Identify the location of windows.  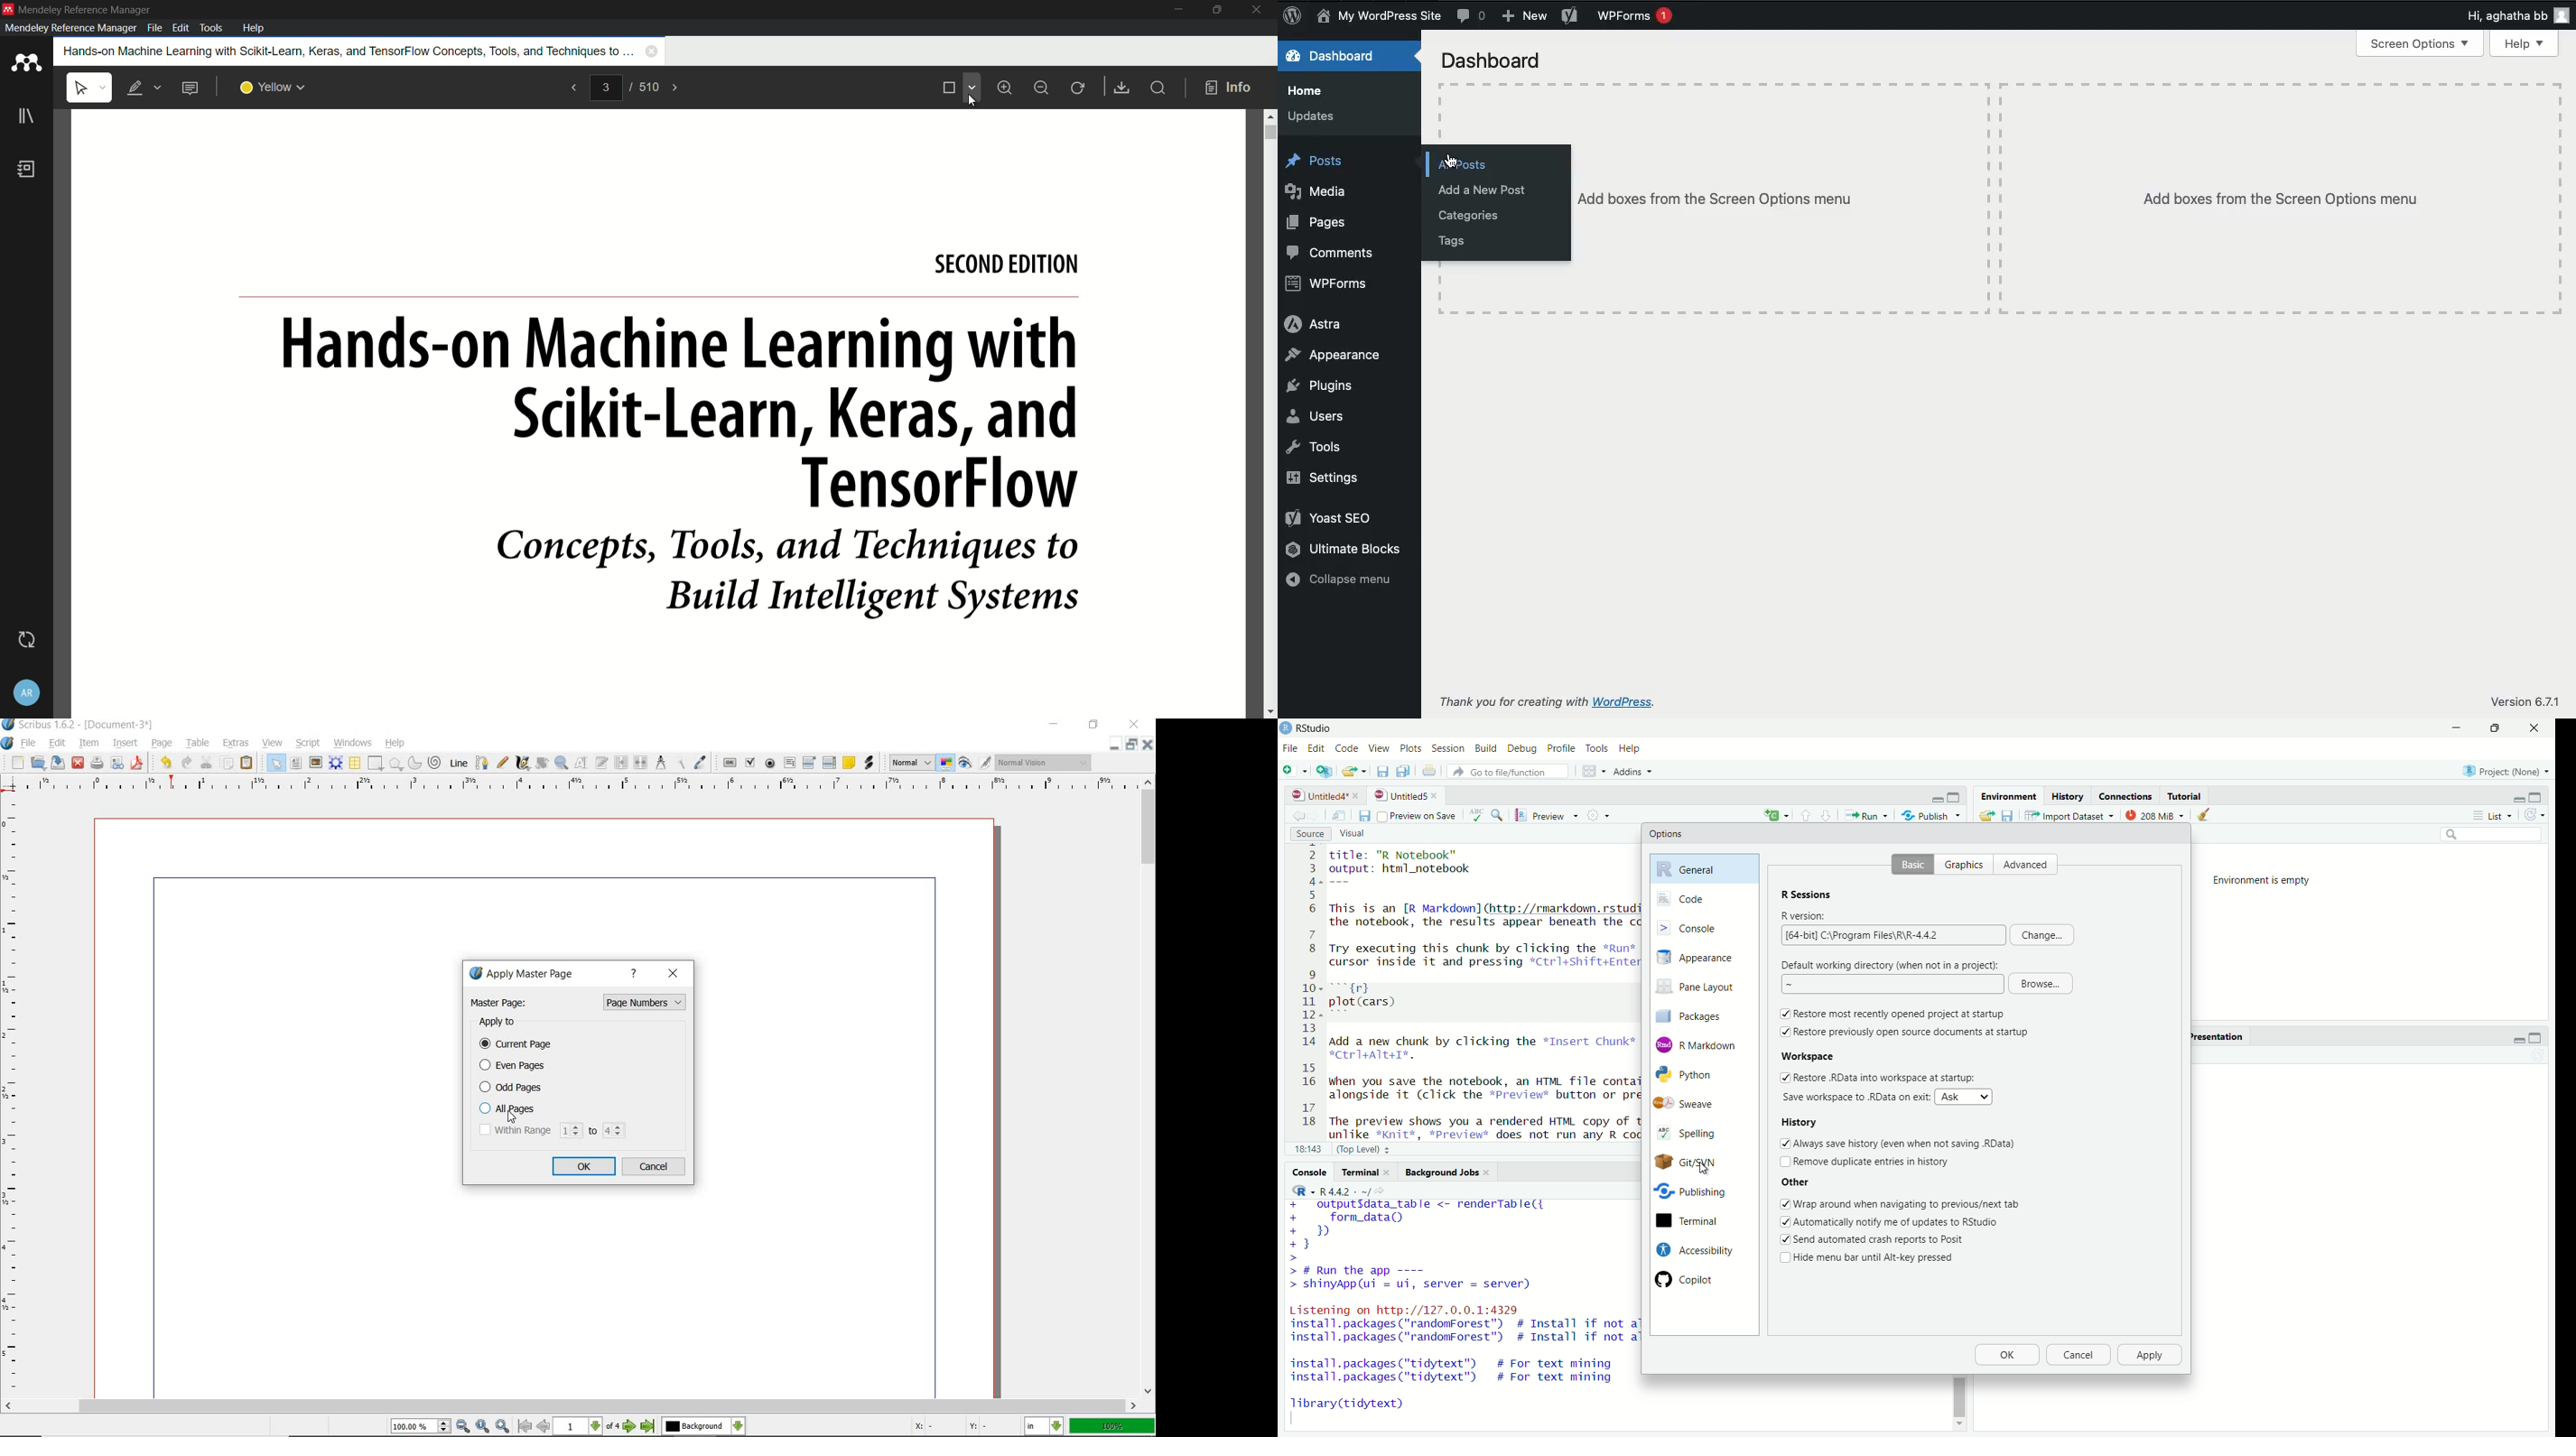
(353, 743).